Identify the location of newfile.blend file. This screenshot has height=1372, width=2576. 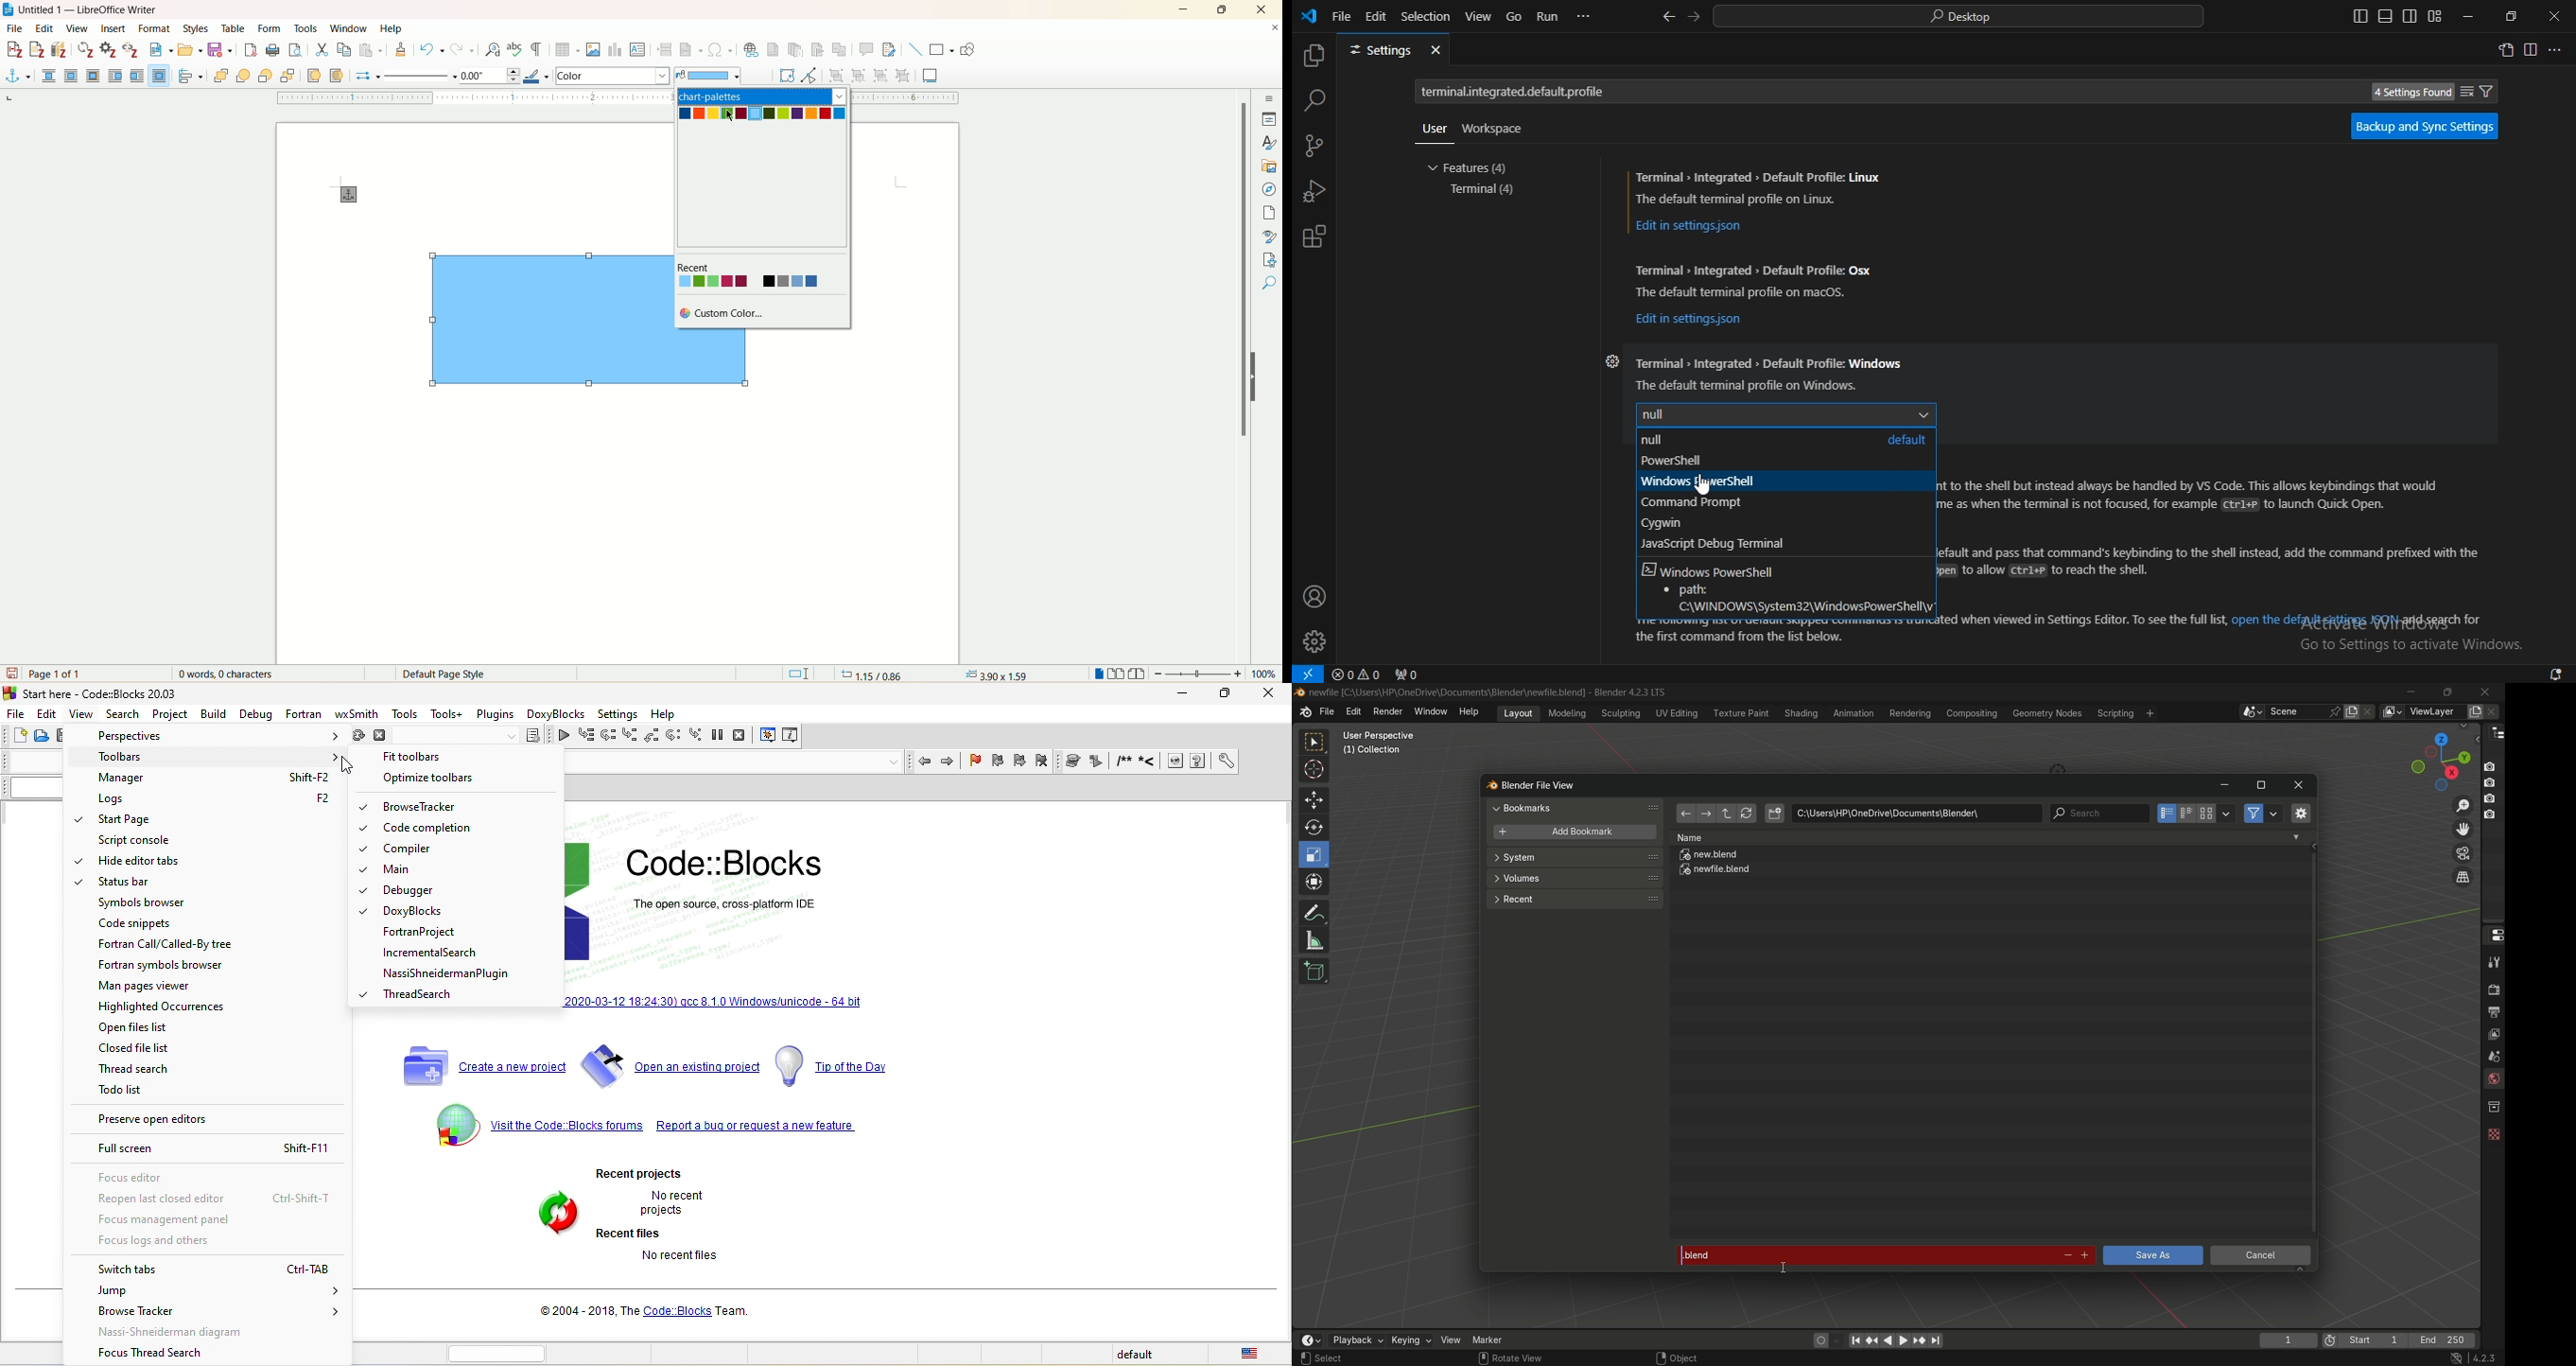
(1716, 871).